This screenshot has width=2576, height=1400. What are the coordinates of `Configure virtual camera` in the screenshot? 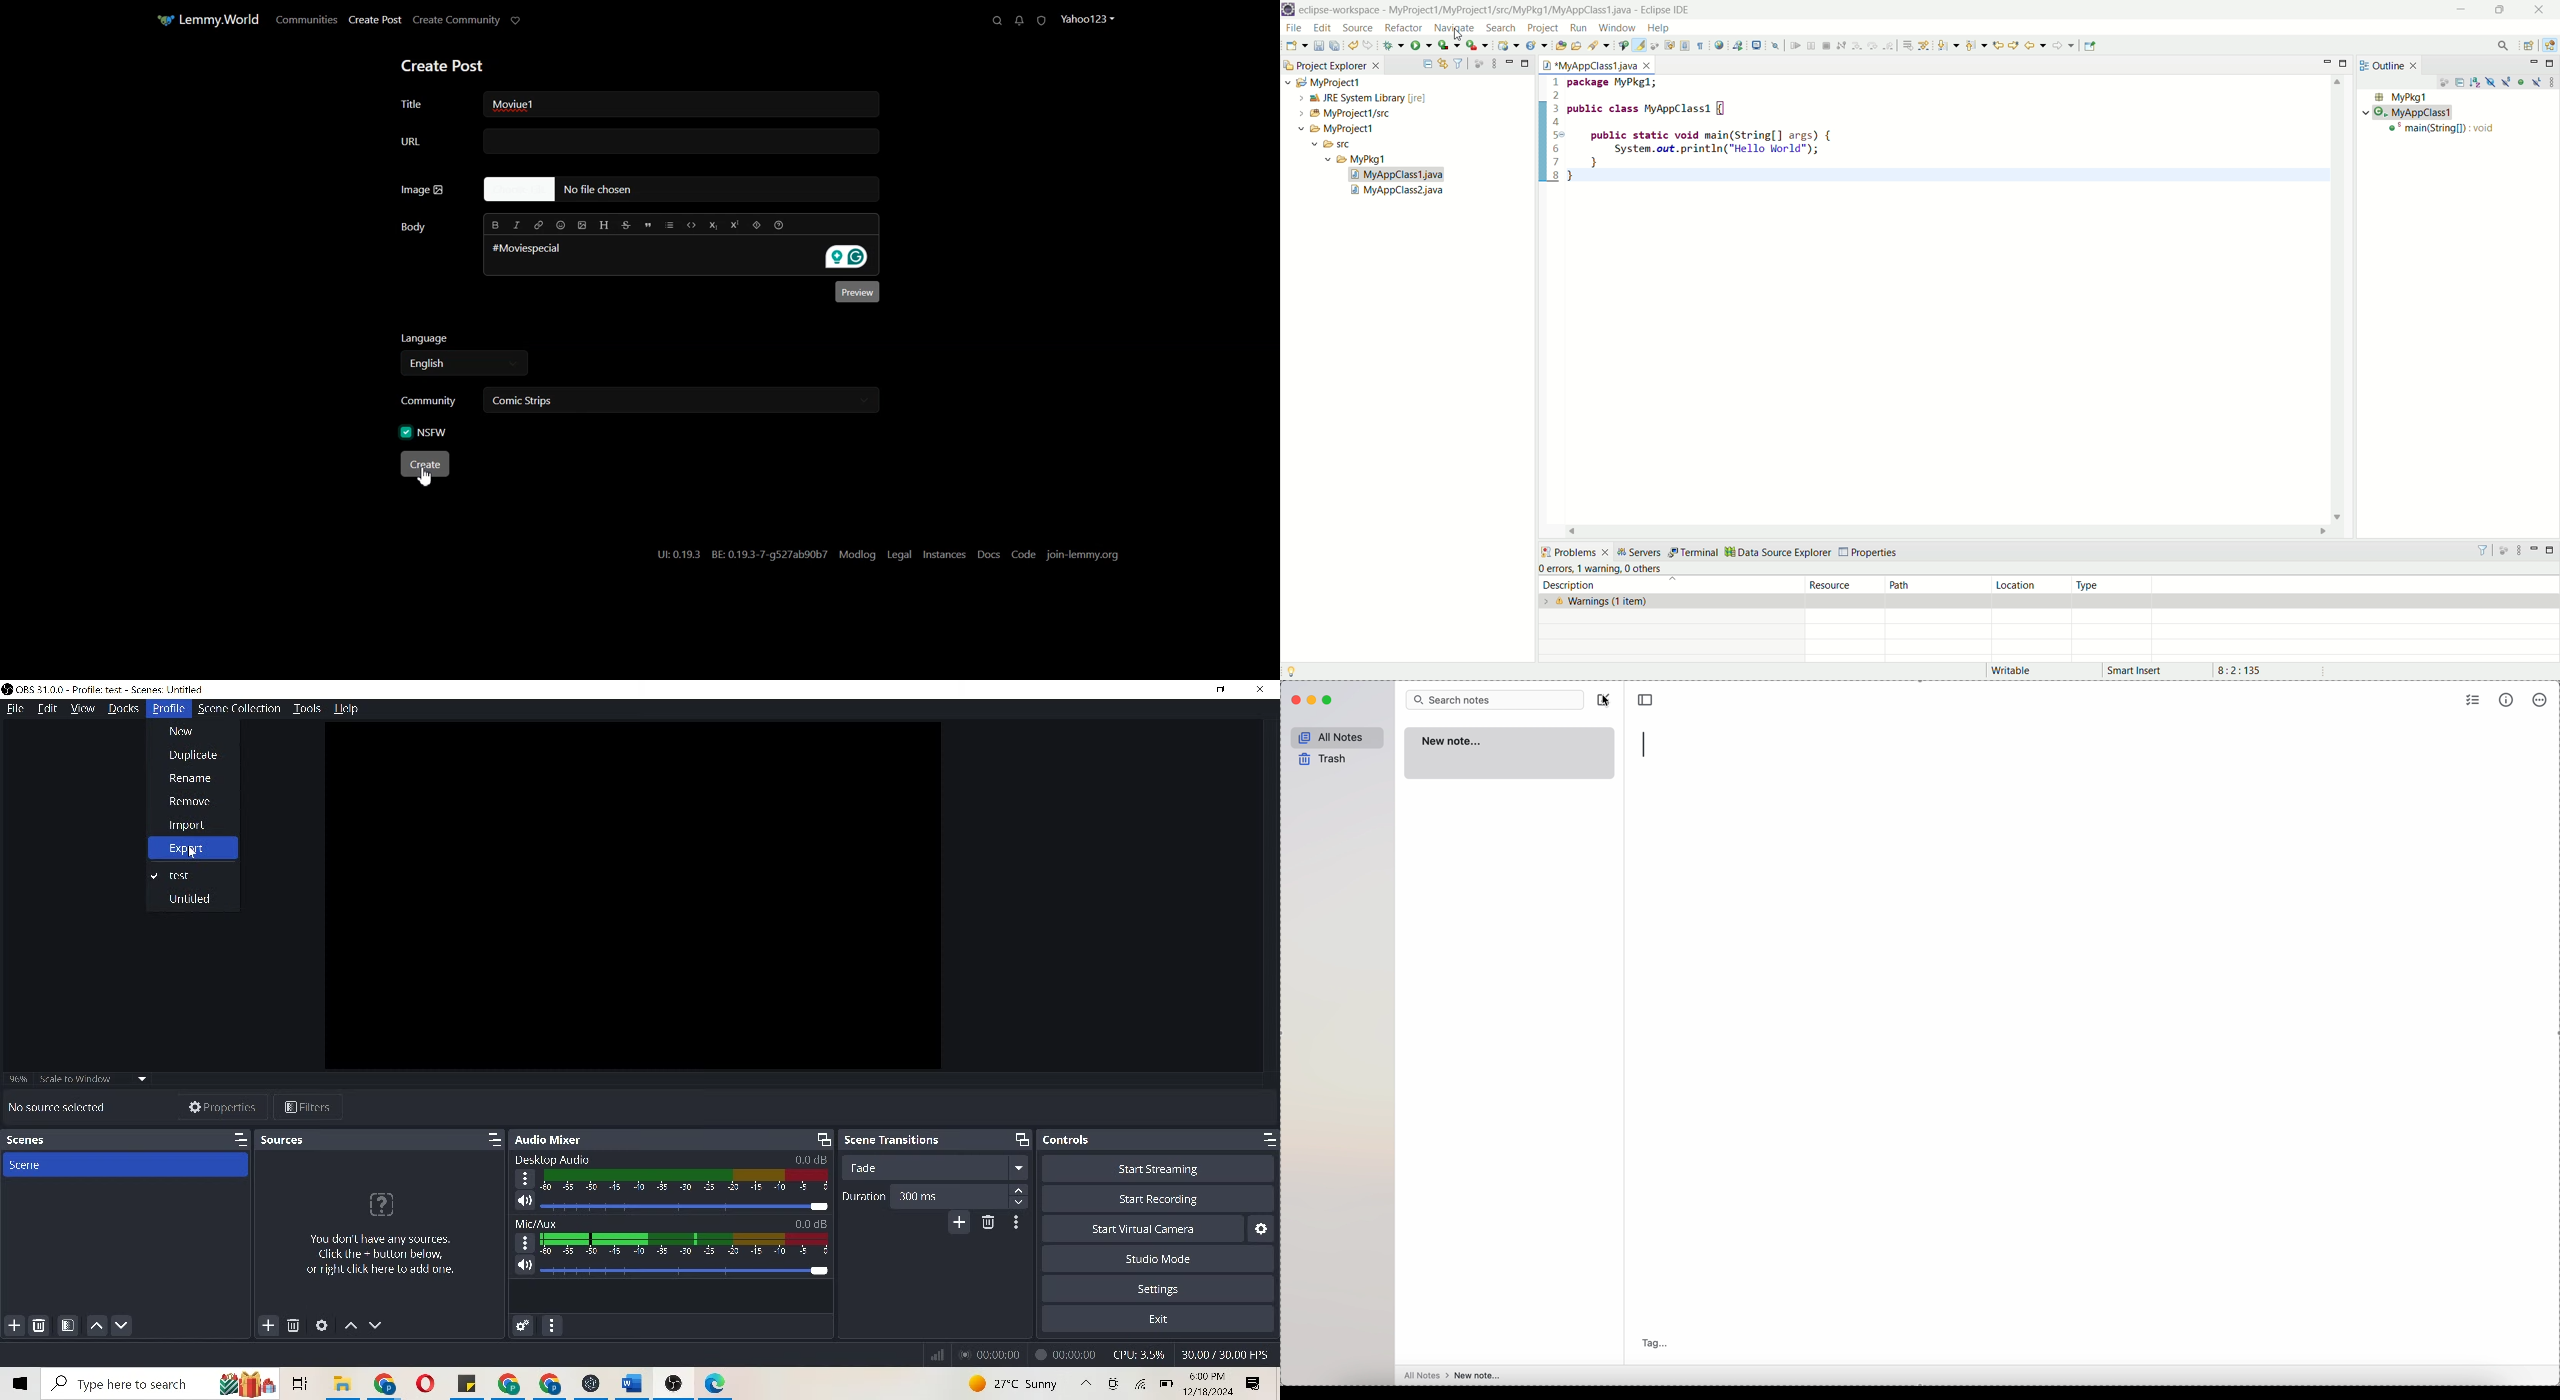 It's located at (1263, 1227).